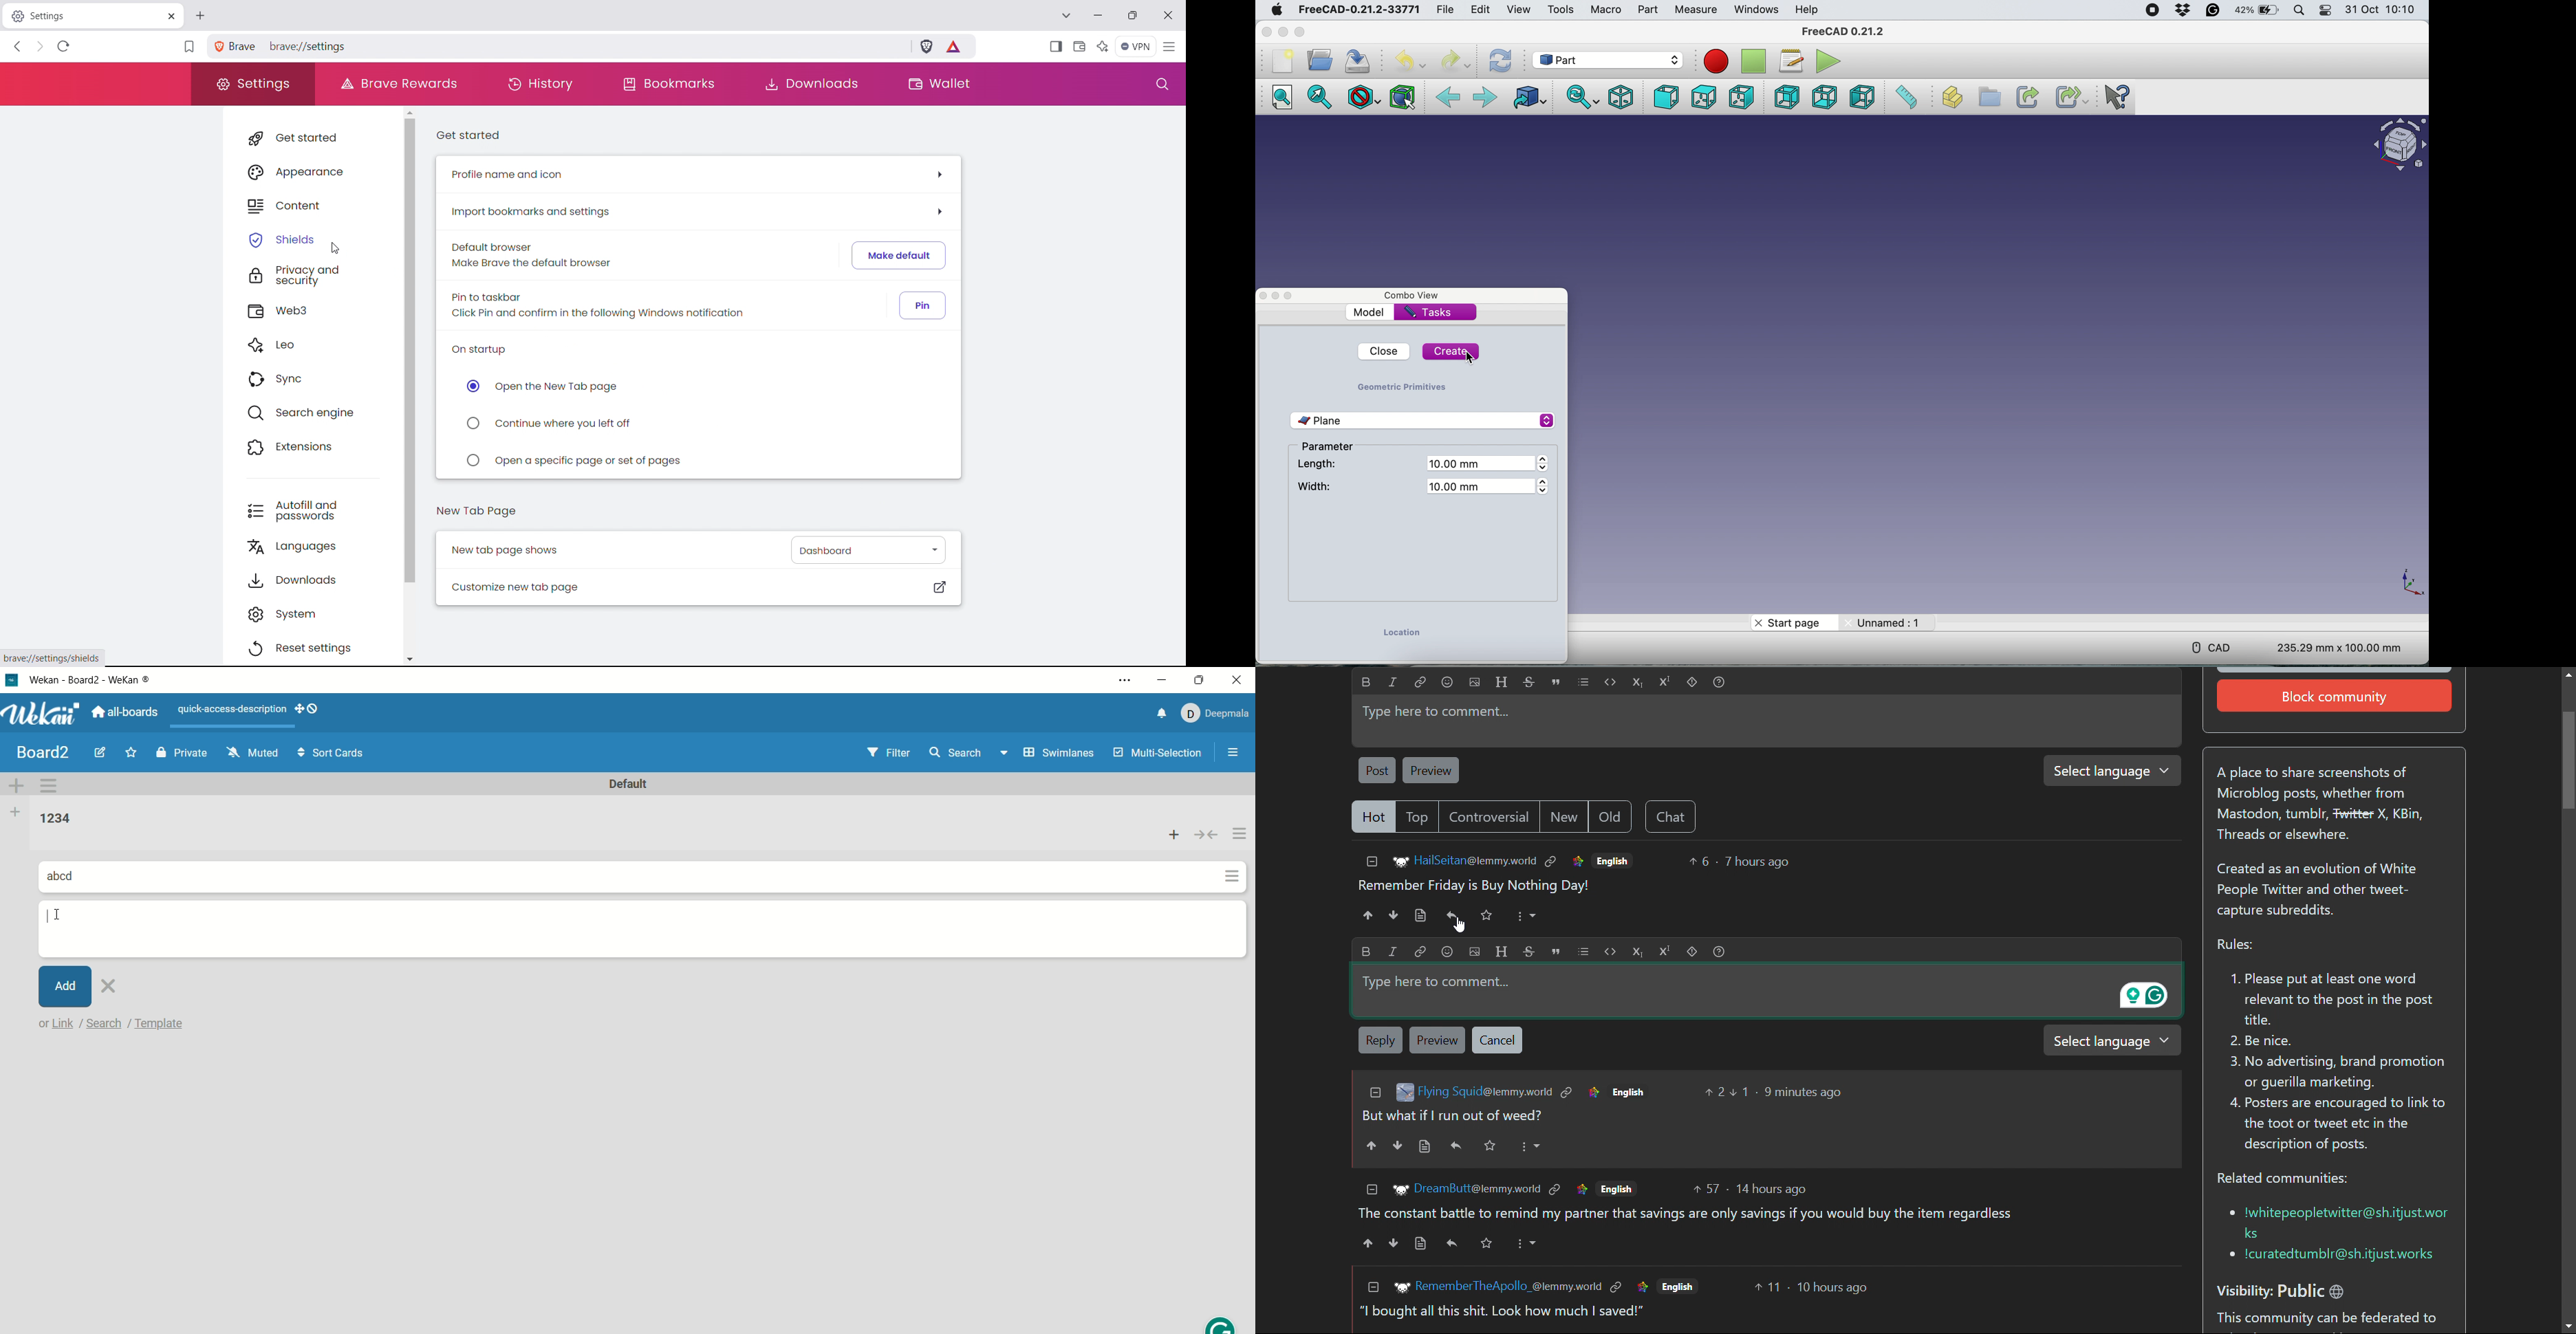 The image size is (2576, 1344). What do you see at coordinates (1486, 97) in the screenshot?
I see `Forward` at bounding box center [1486, 97].